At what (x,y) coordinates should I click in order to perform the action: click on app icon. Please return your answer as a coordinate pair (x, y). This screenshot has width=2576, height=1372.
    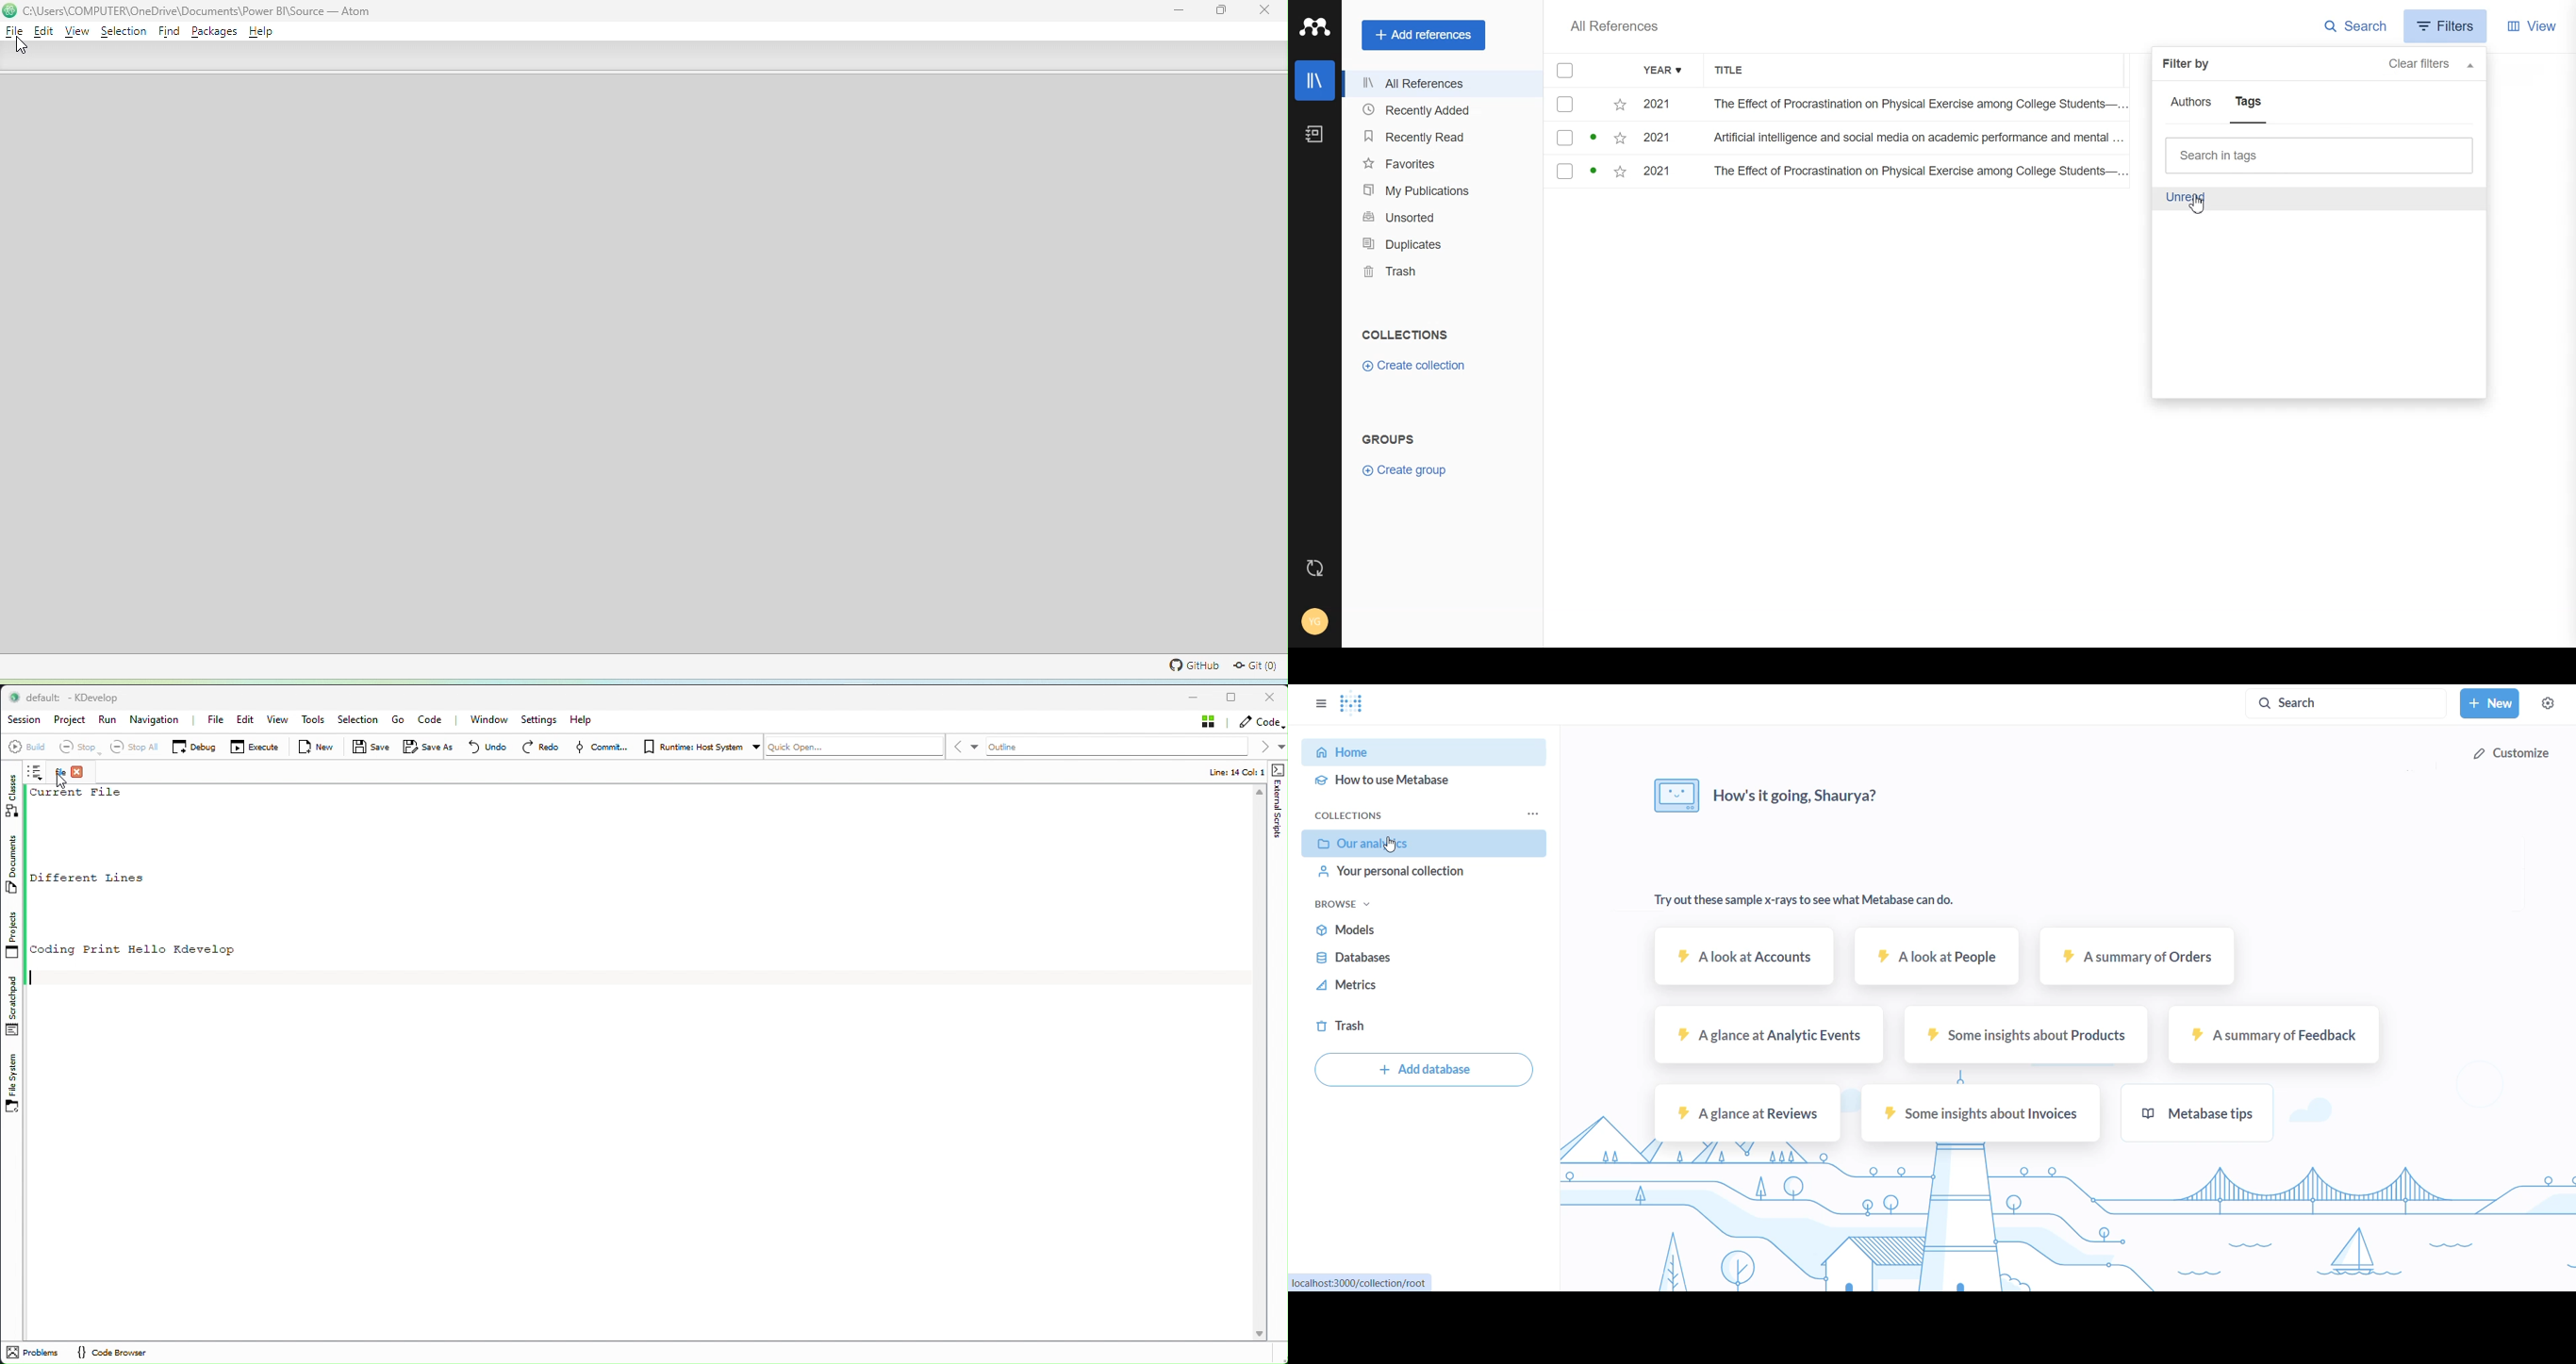
    Looking at the image, I should click on (8, 10).